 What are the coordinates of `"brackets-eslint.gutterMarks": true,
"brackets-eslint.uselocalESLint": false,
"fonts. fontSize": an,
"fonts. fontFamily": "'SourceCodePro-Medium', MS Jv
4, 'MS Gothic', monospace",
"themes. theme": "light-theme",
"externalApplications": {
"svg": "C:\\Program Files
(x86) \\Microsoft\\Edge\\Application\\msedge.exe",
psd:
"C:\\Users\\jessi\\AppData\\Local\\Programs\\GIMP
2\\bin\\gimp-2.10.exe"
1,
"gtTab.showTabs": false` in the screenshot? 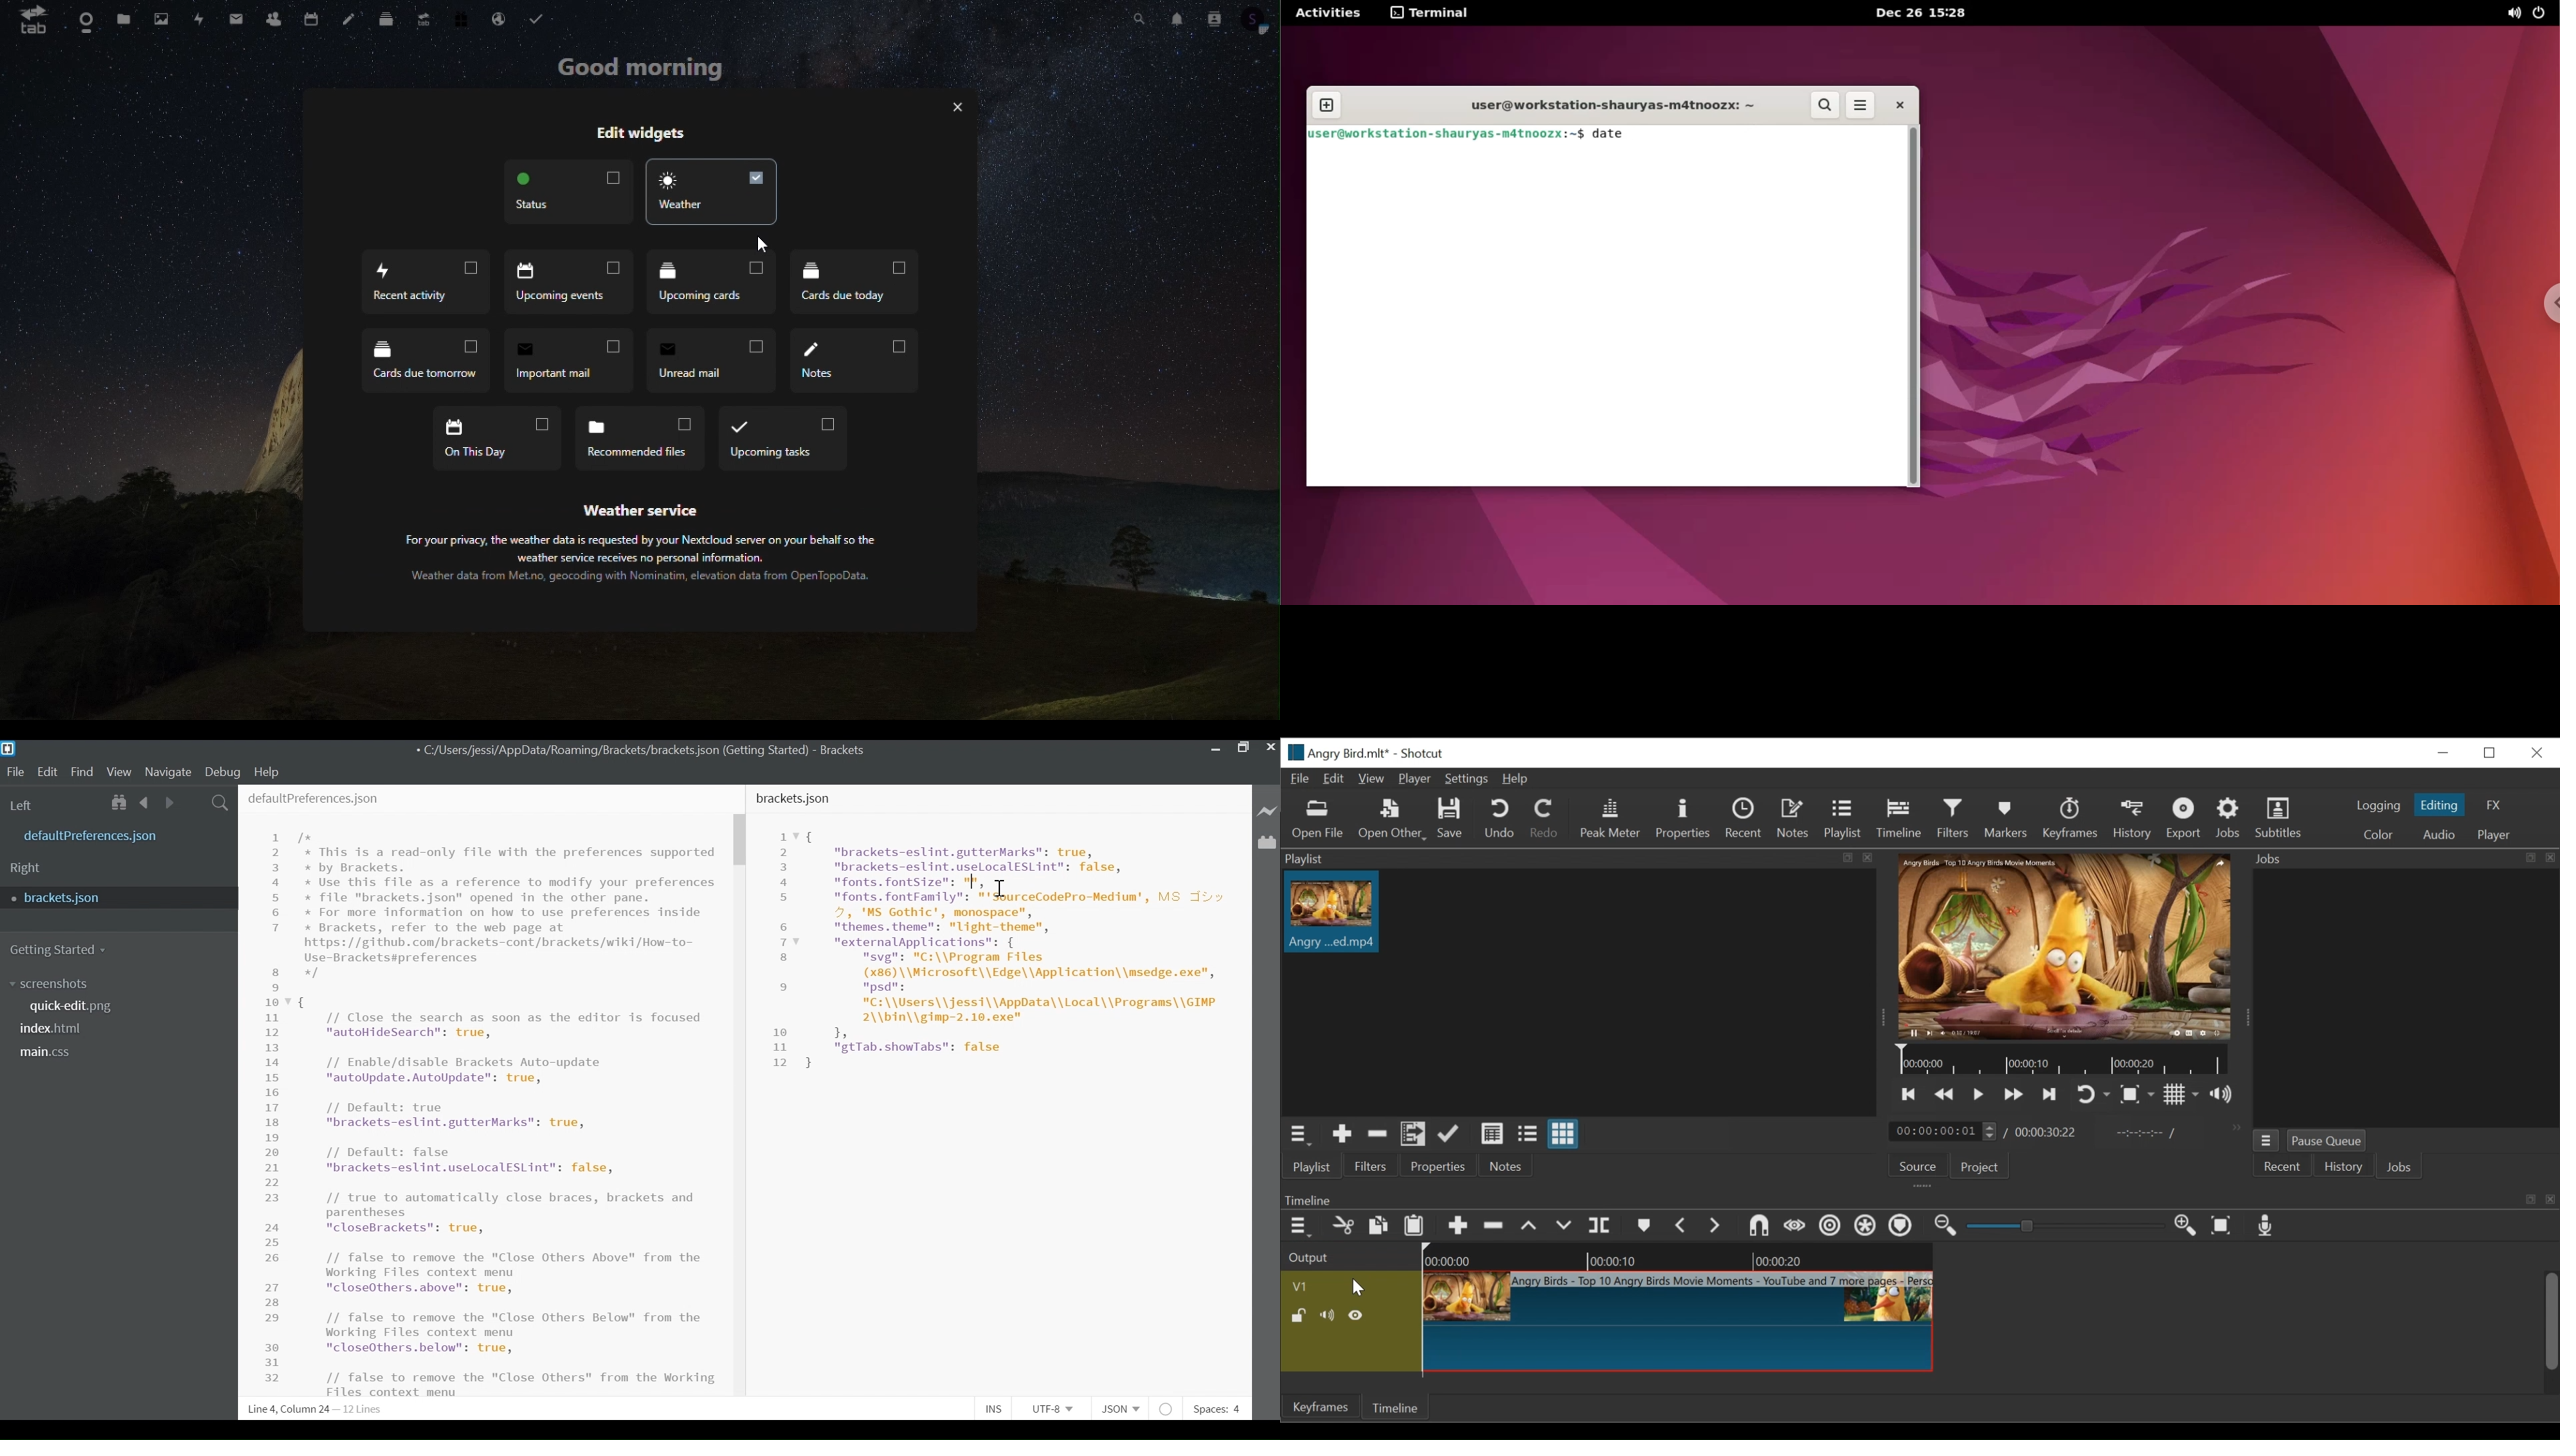 It's located at (1017, 948).